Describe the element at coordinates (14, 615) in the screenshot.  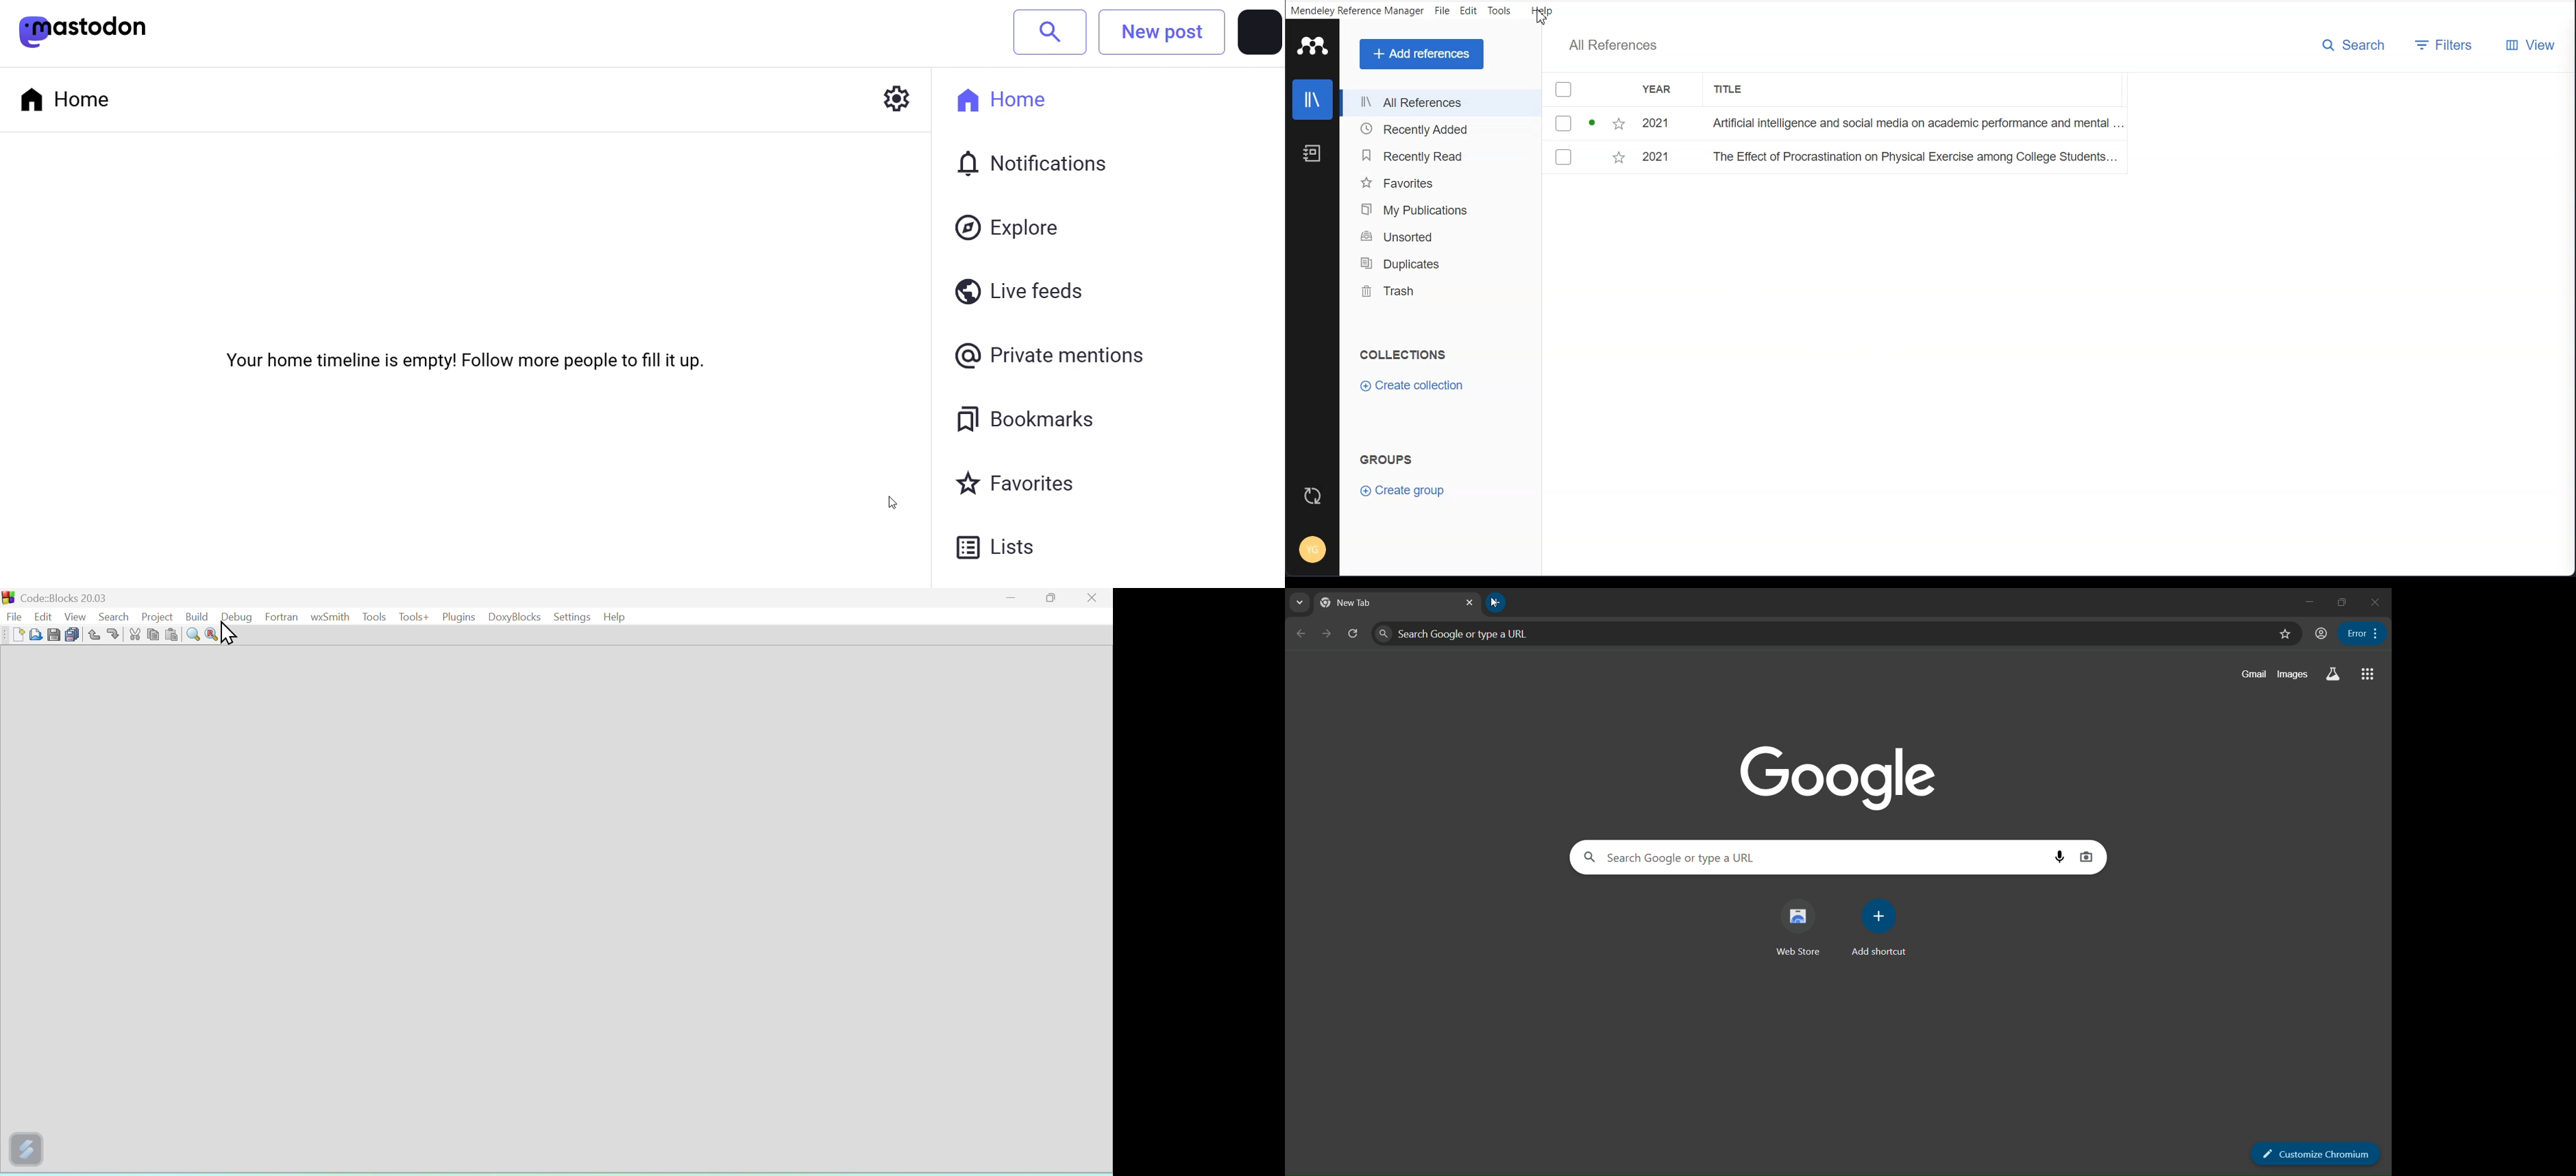
I see `file` at that location.